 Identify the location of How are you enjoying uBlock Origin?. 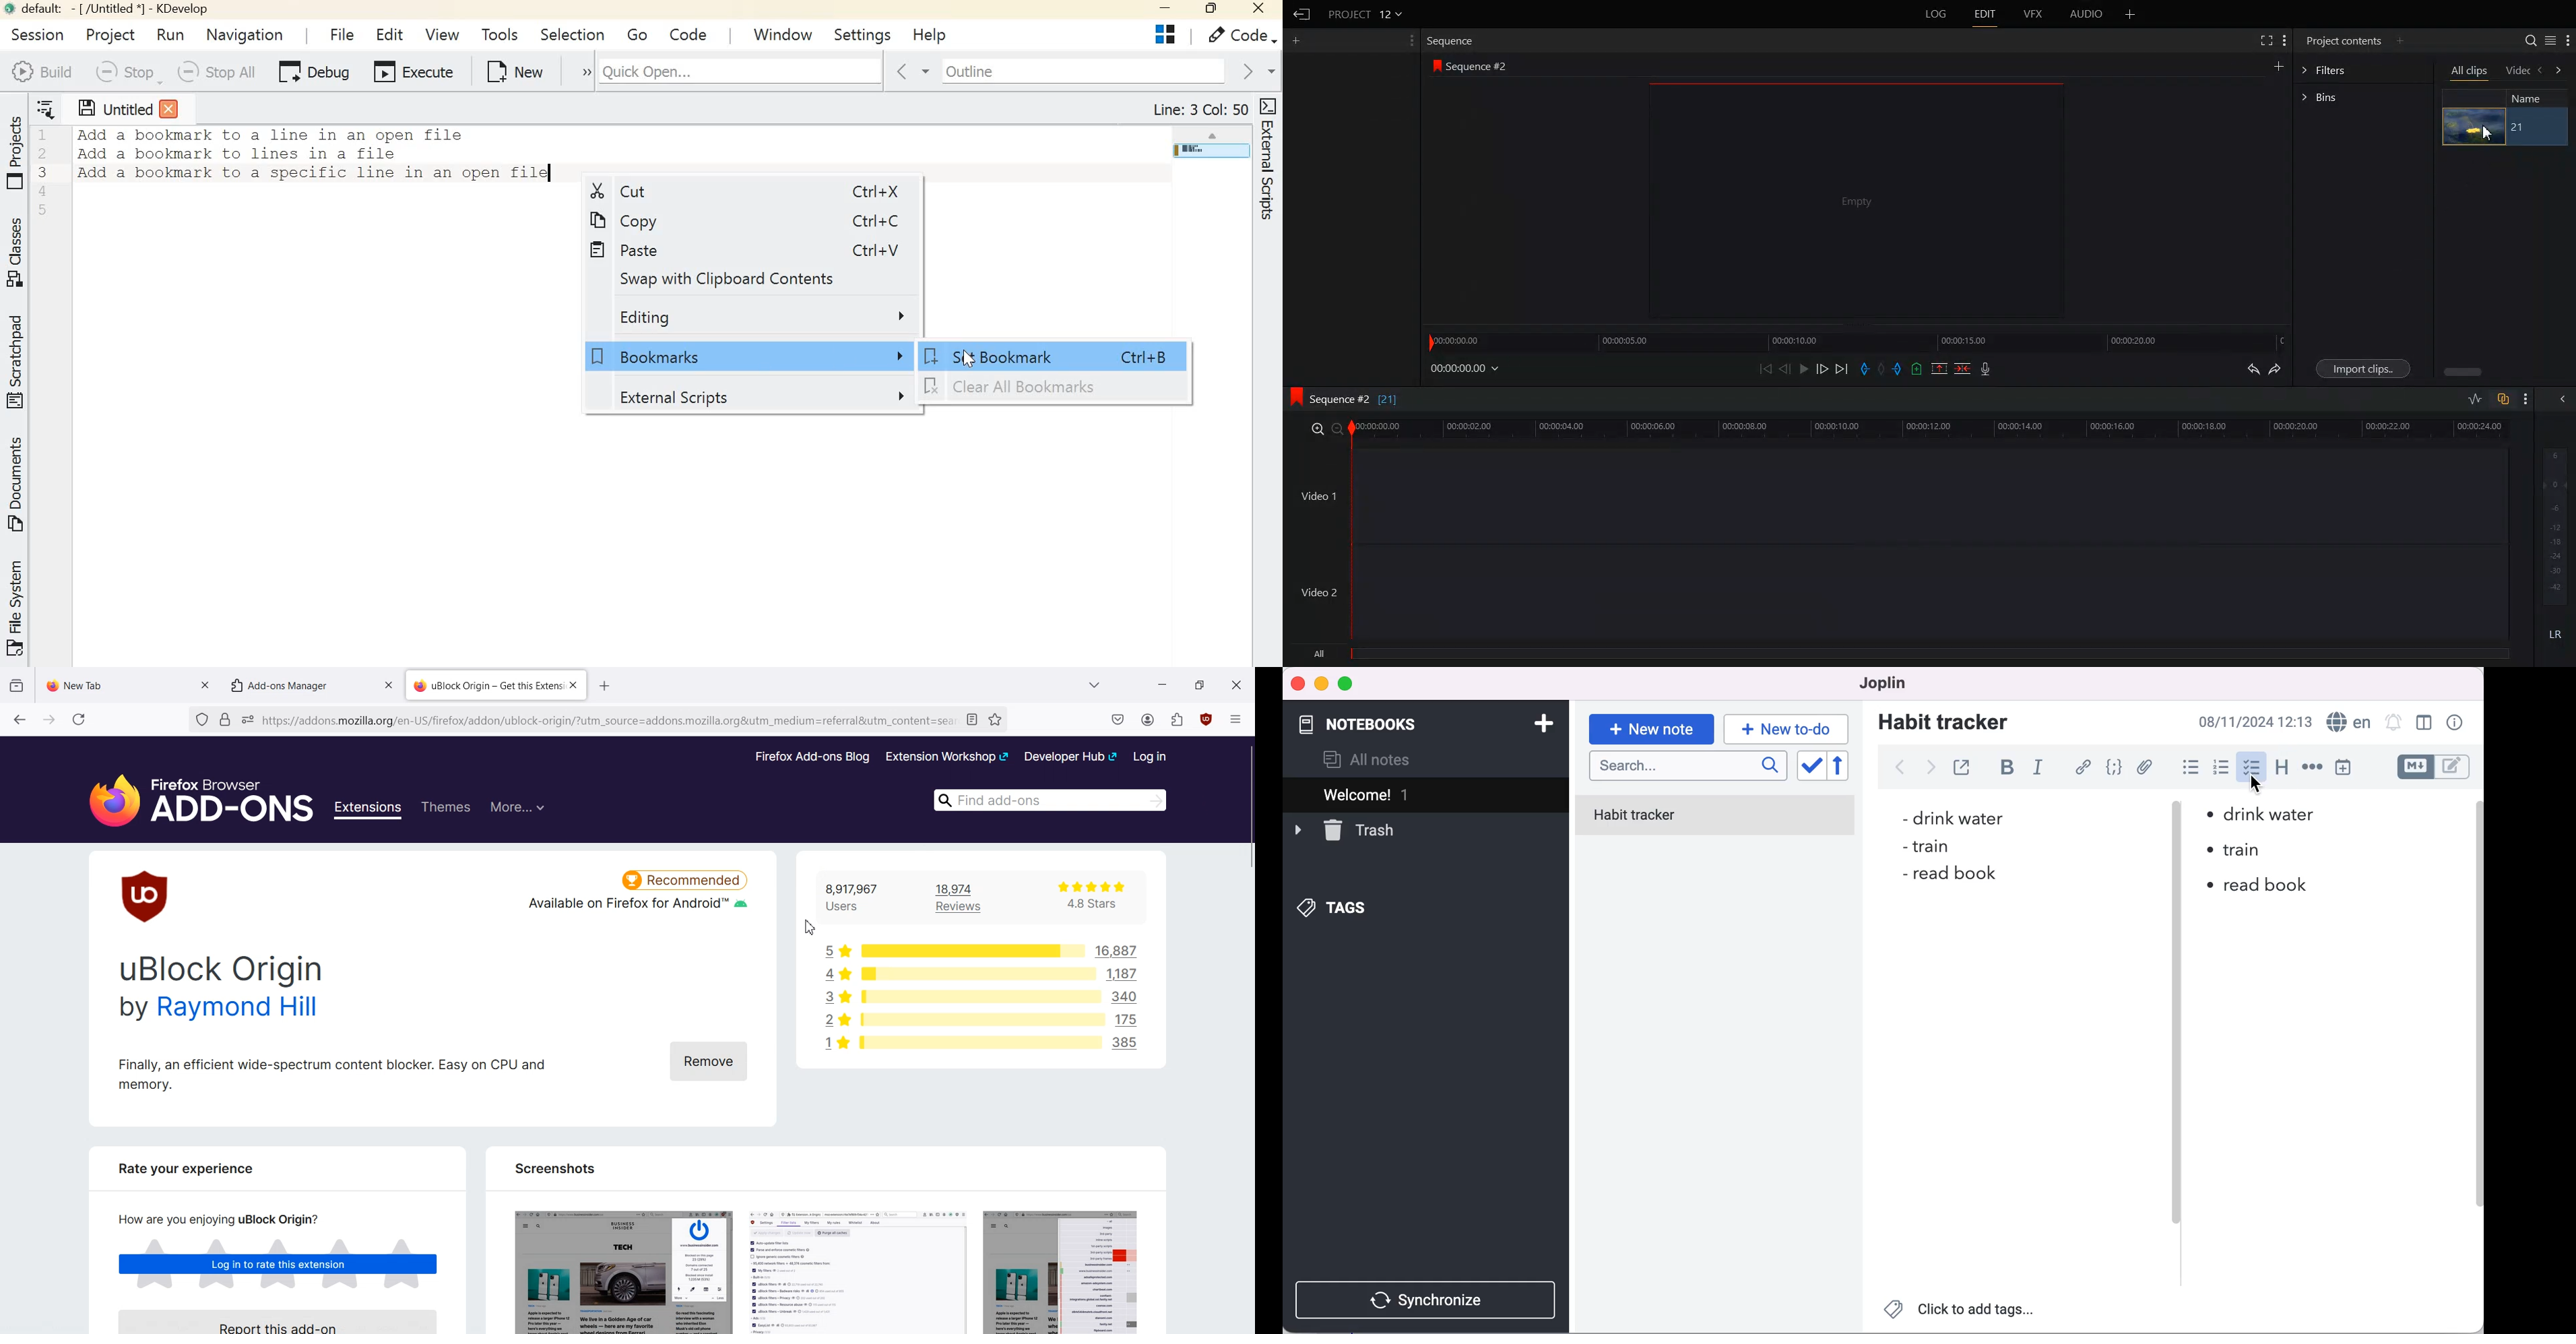
(213, 1219).